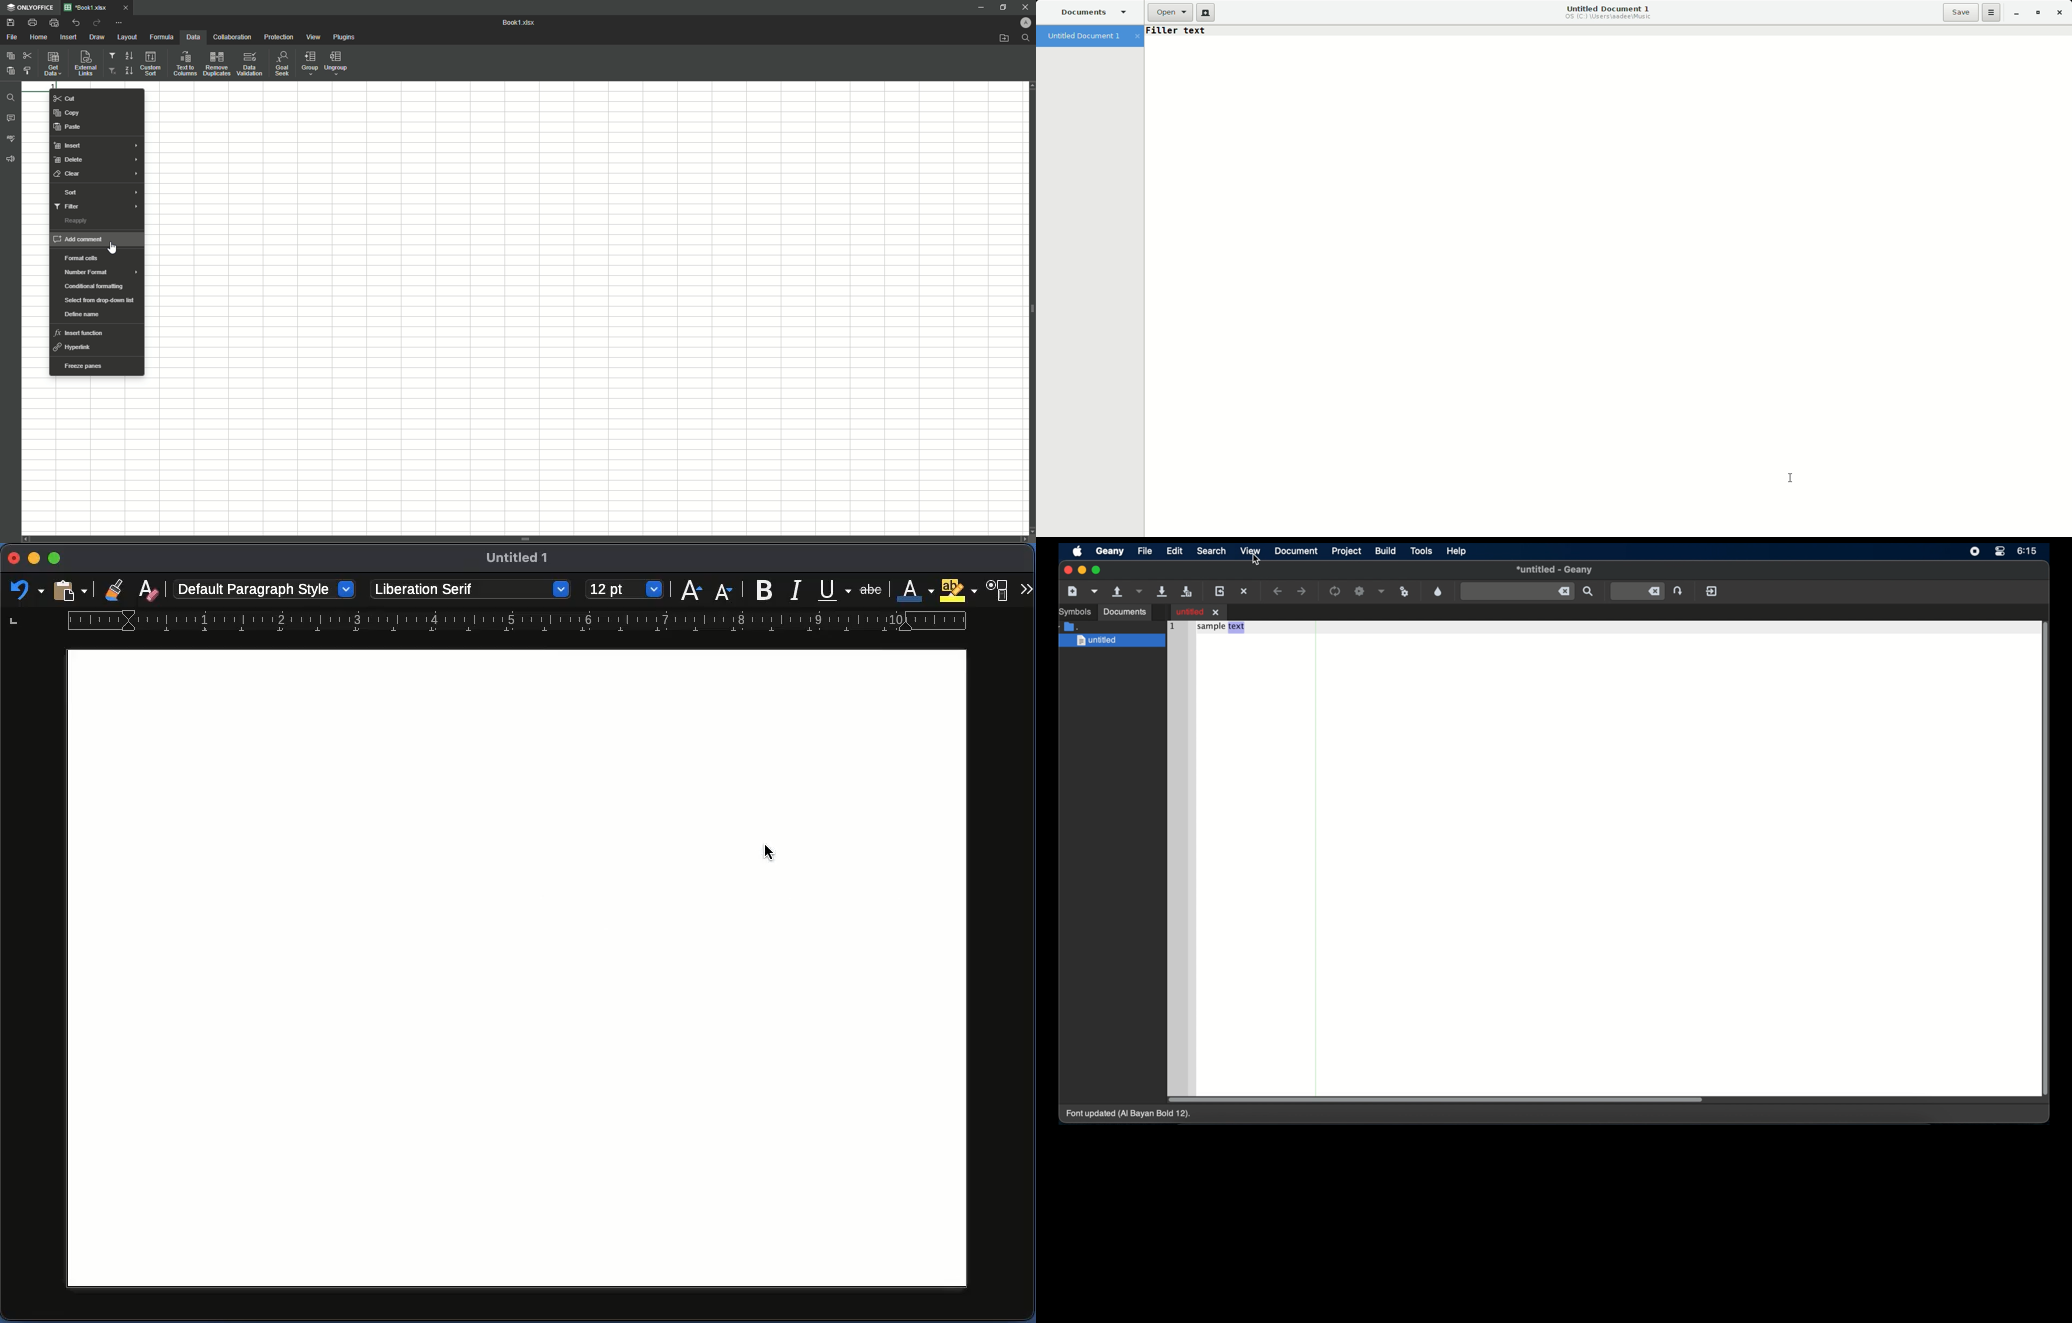 The height and width of the screenshot is (1344, 2072). What do you see at coordinates (69, 37) in the screenshot?
I see `Insert` at bounding box center [69, 37].